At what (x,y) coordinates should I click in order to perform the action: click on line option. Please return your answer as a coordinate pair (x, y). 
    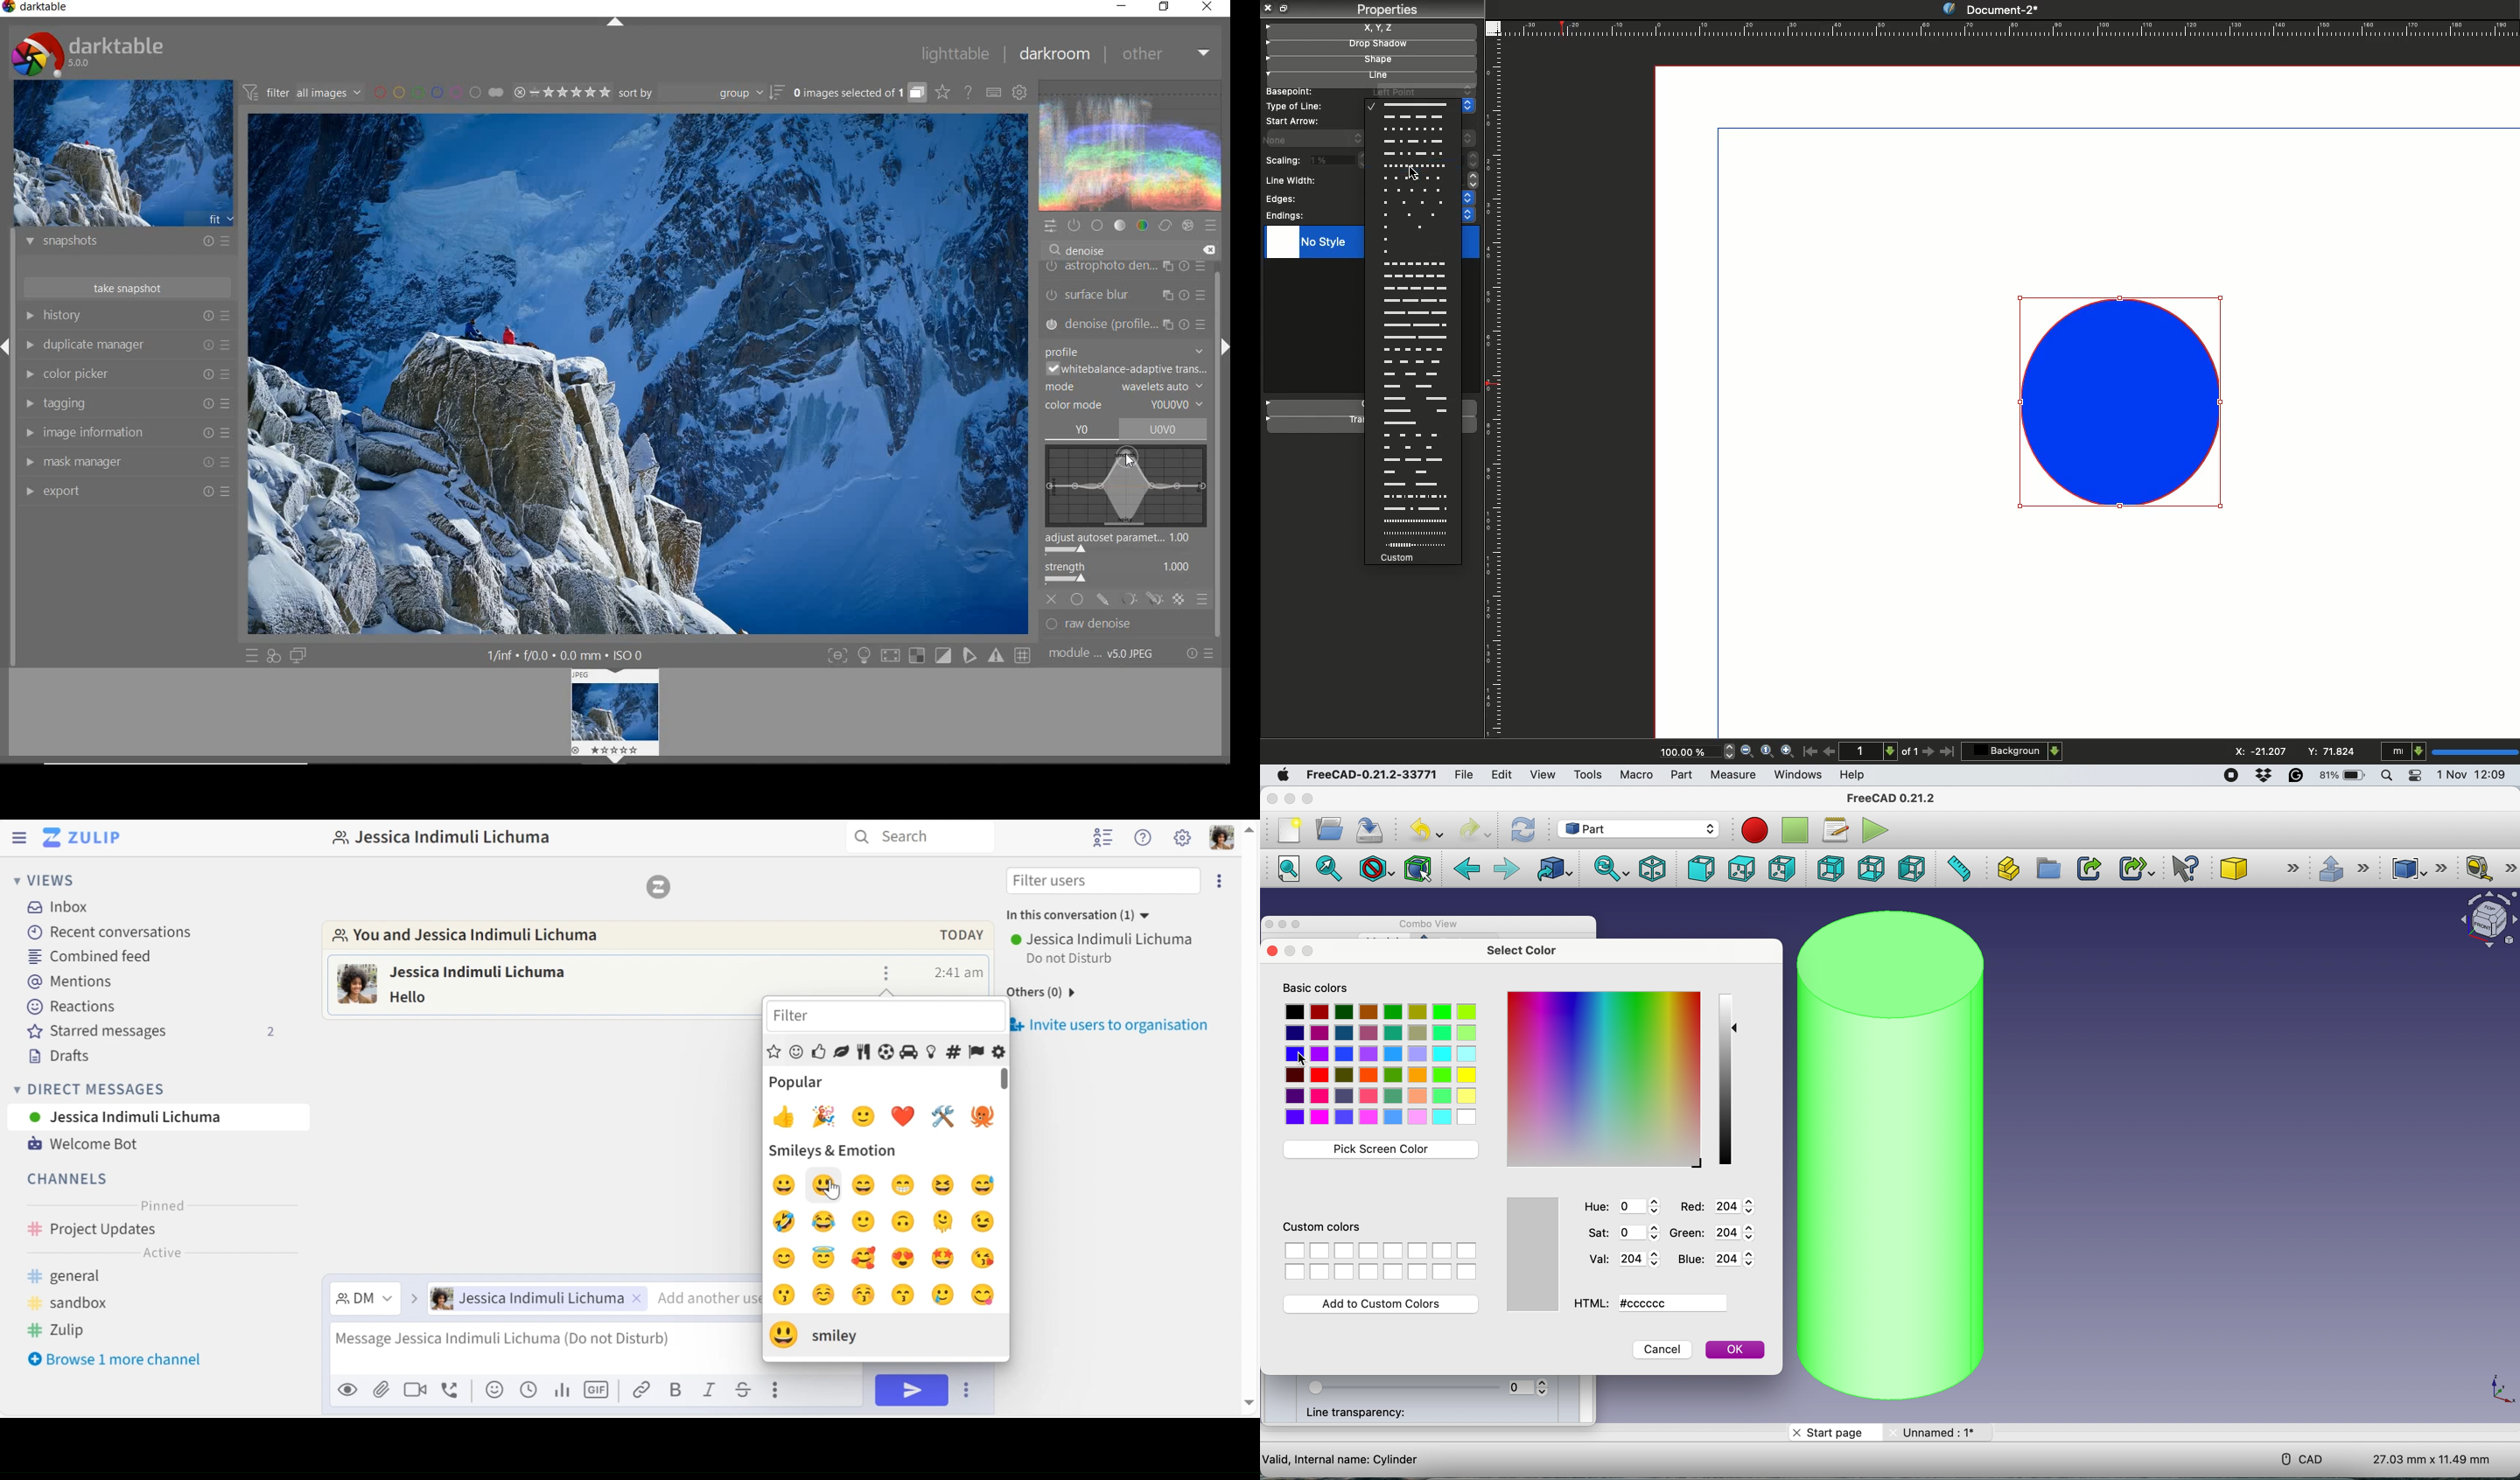
    Looking at the image, I should click on (1414, 373).